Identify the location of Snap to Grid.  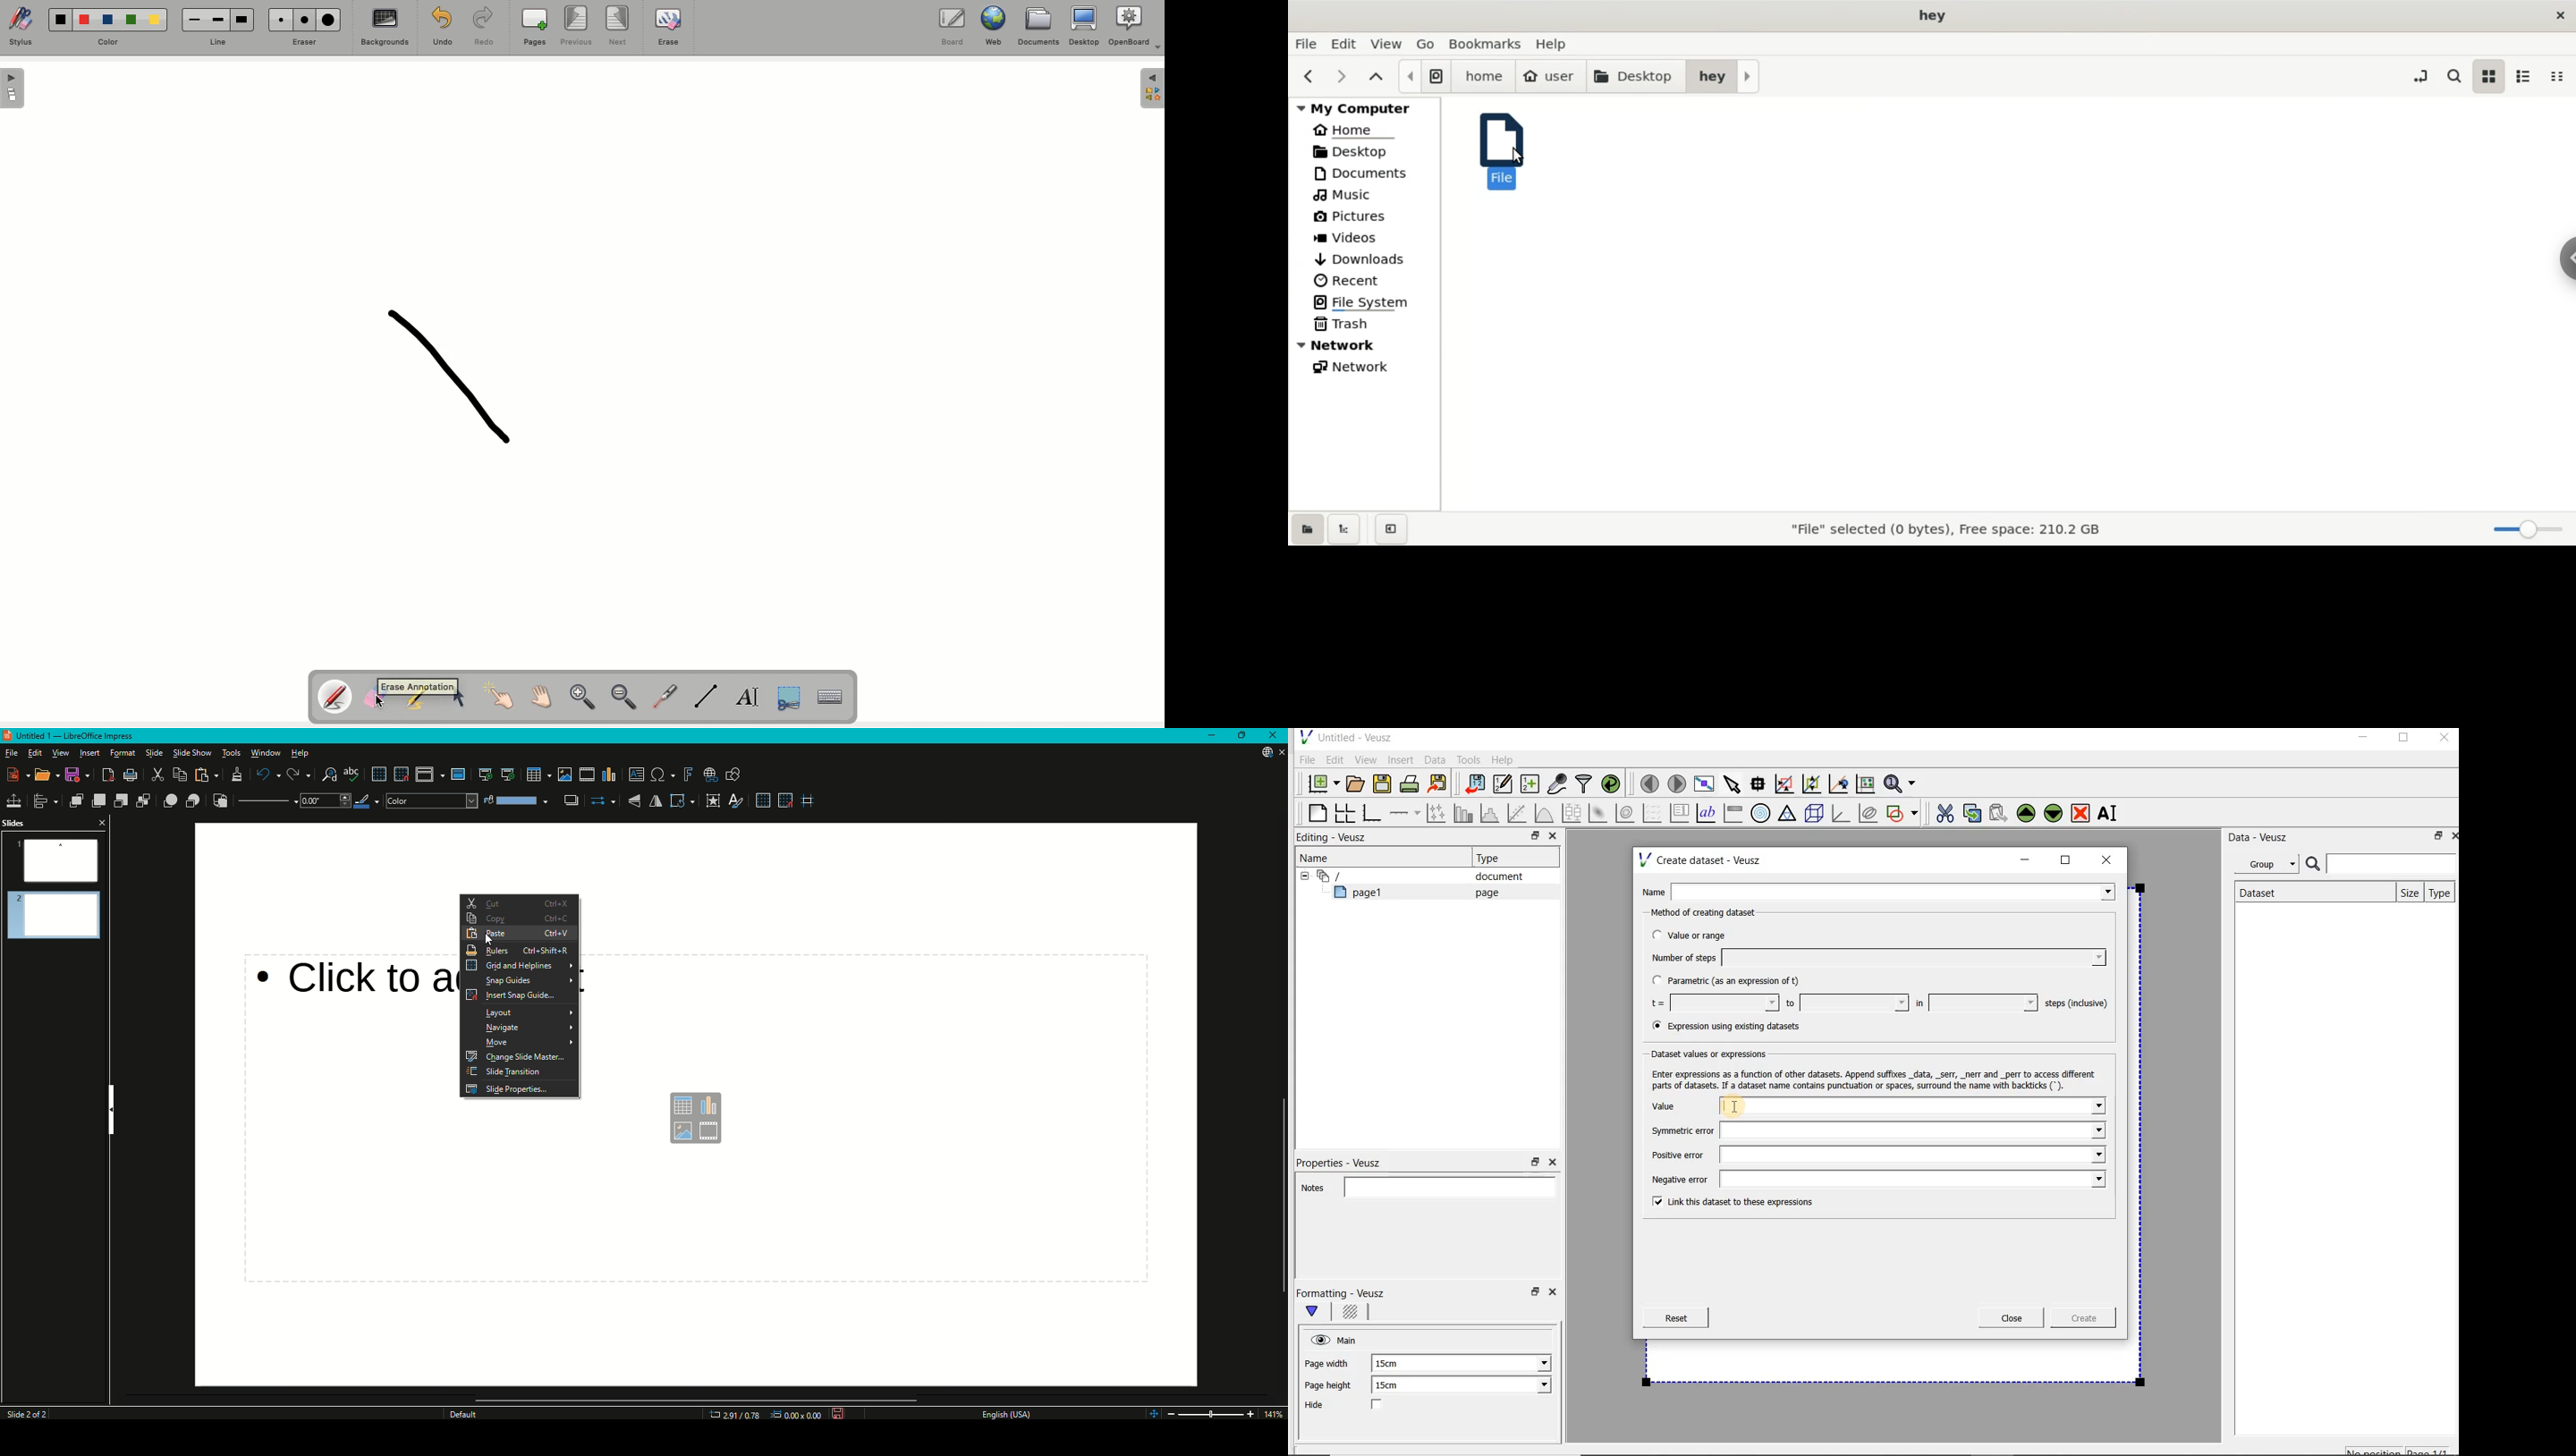
(399, 772).